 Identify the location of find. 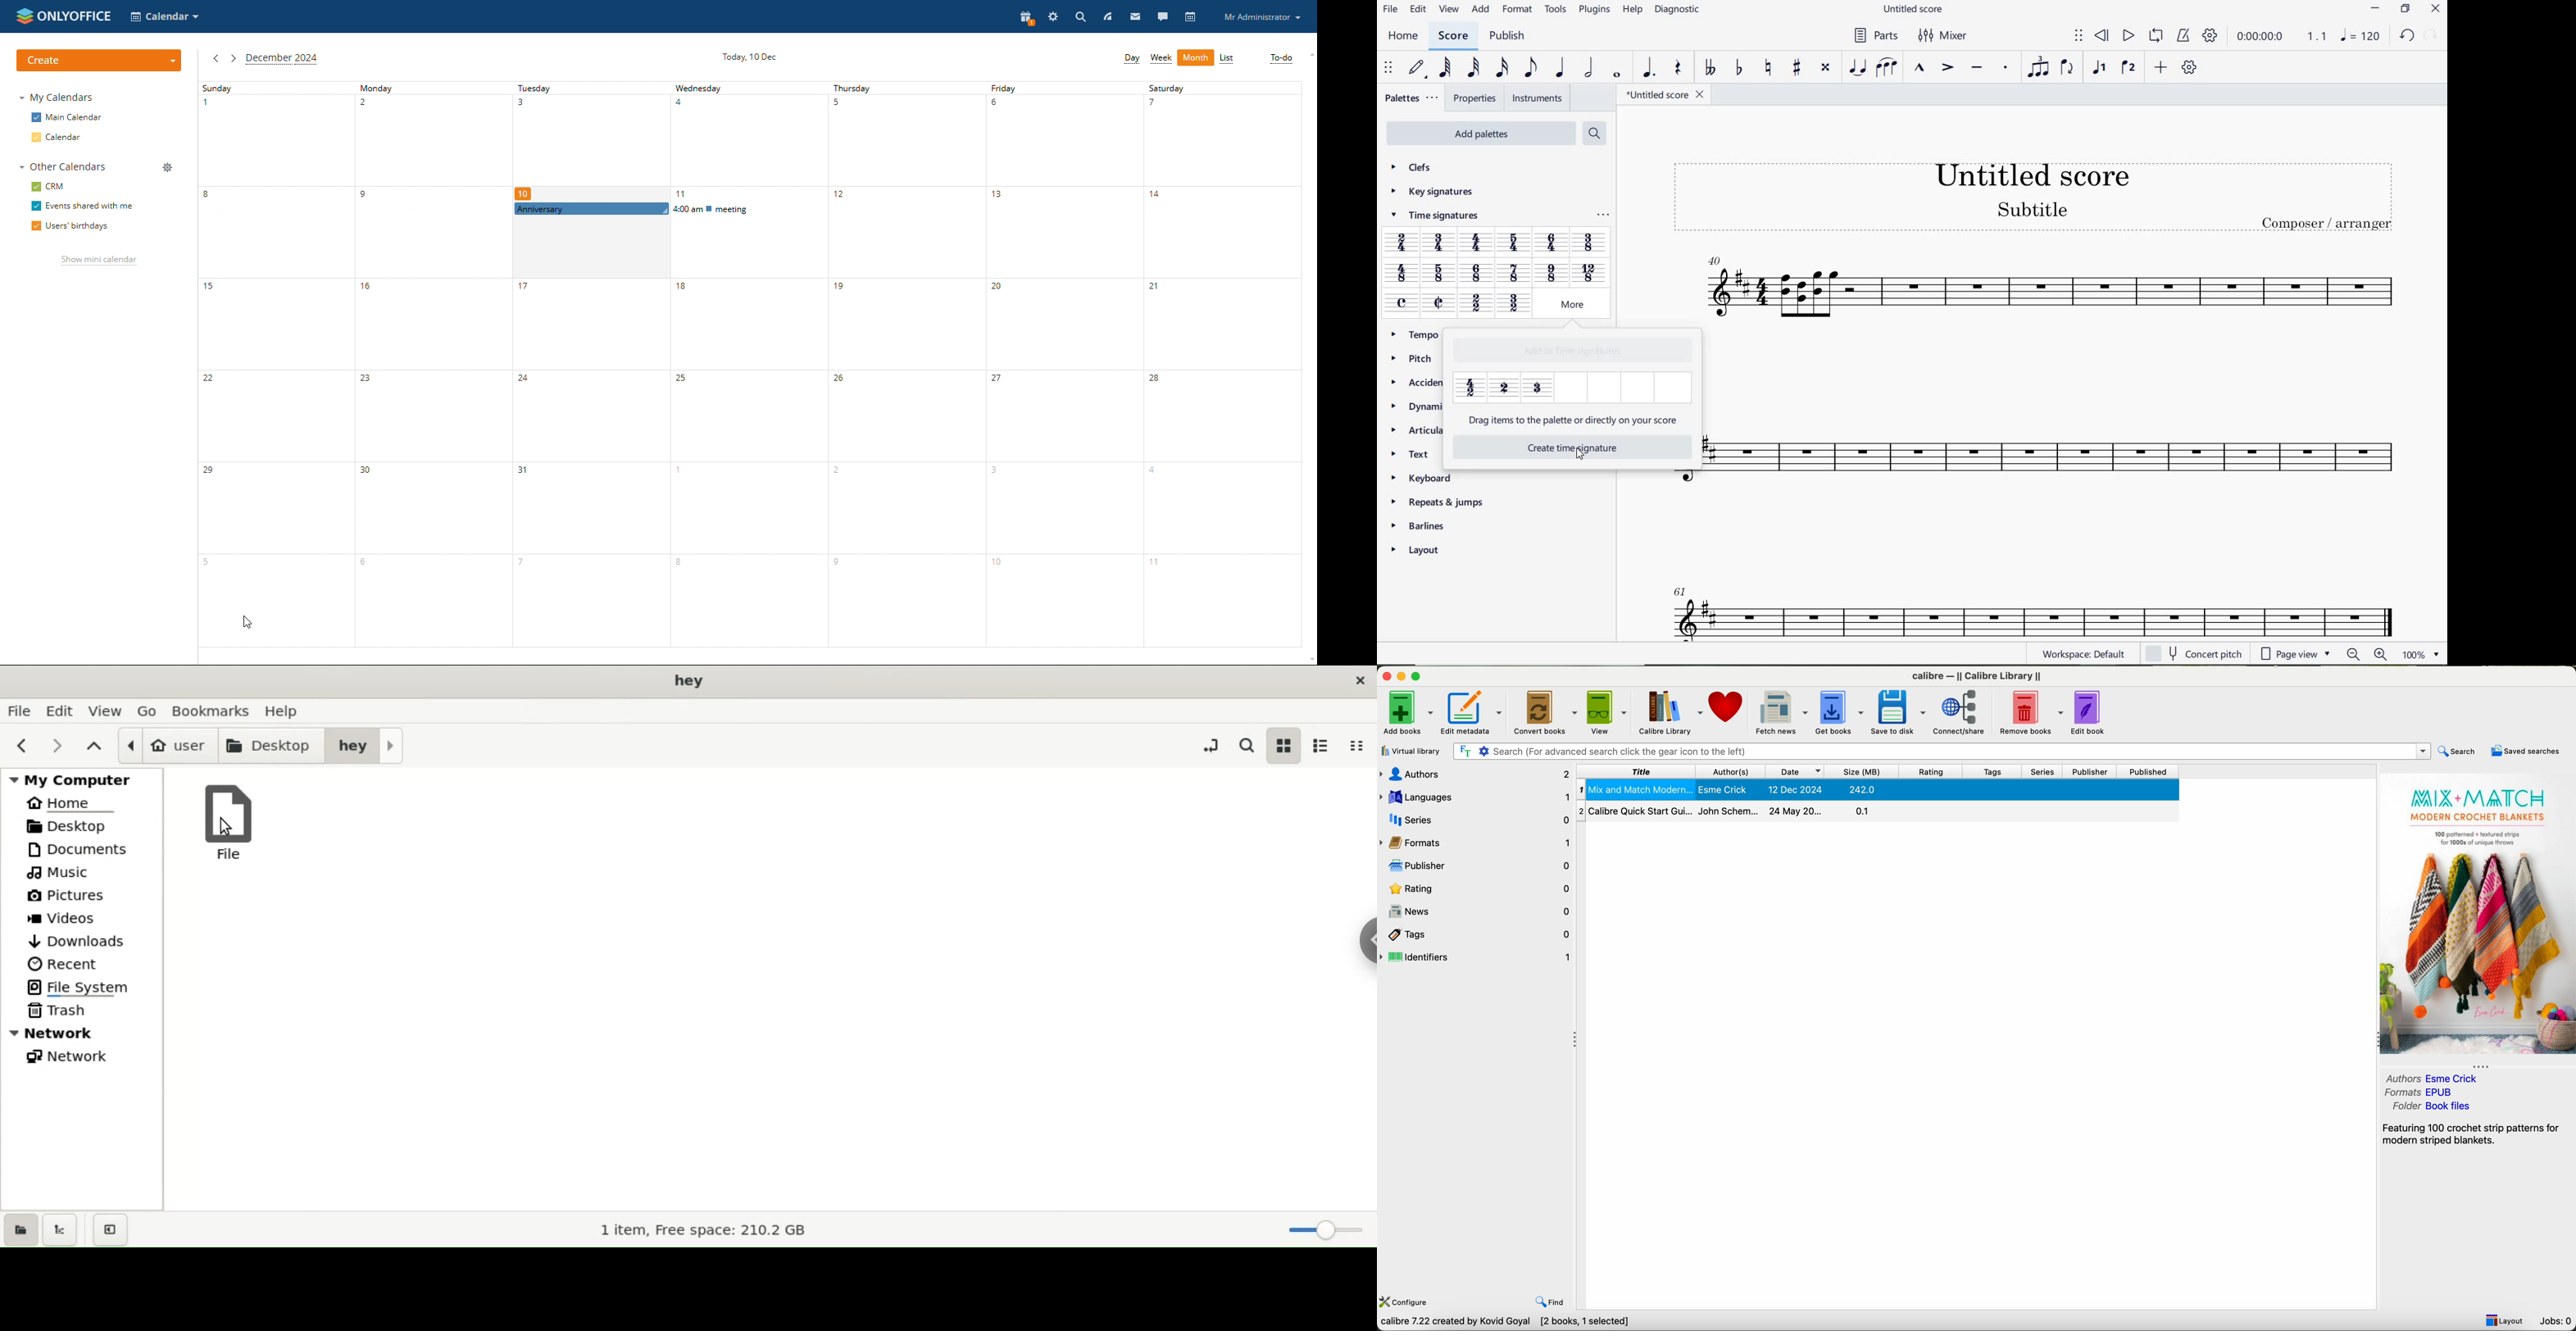
(1553, 1302).